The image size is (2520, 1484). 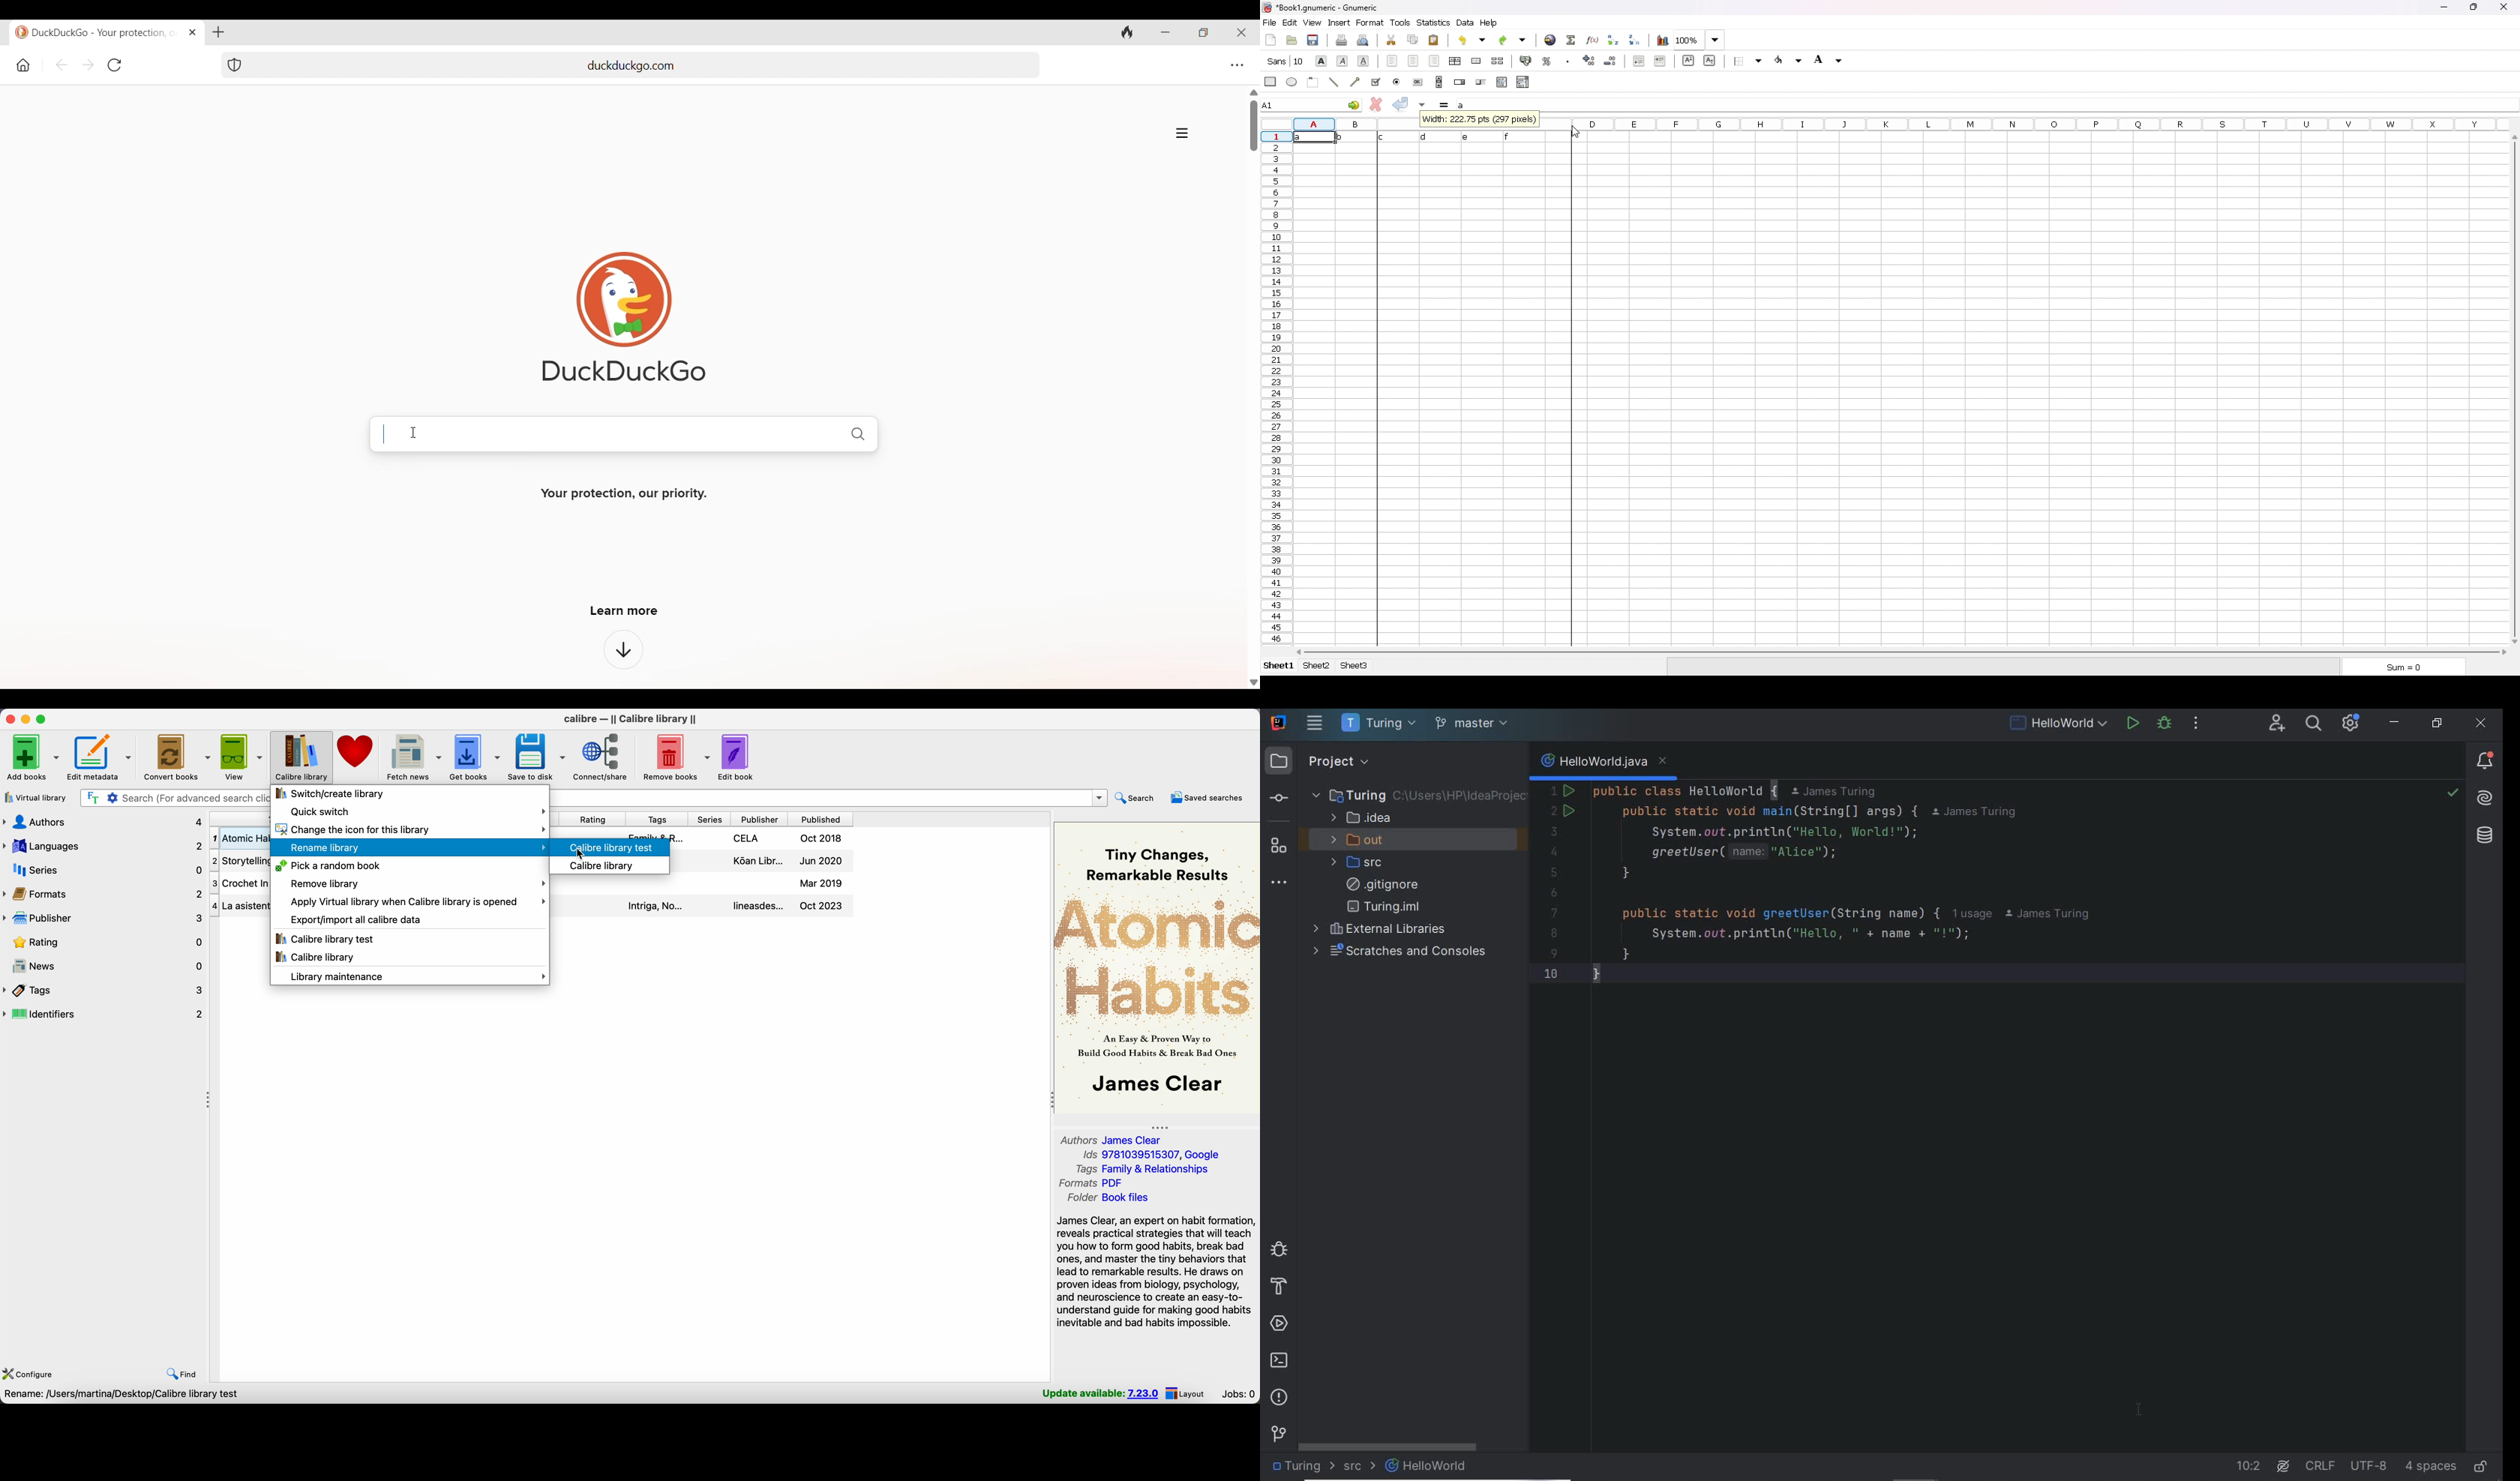 What do you see at coordinates (357, 751) in the screenshot?
I see `donate` at bounding box center [357, 751].